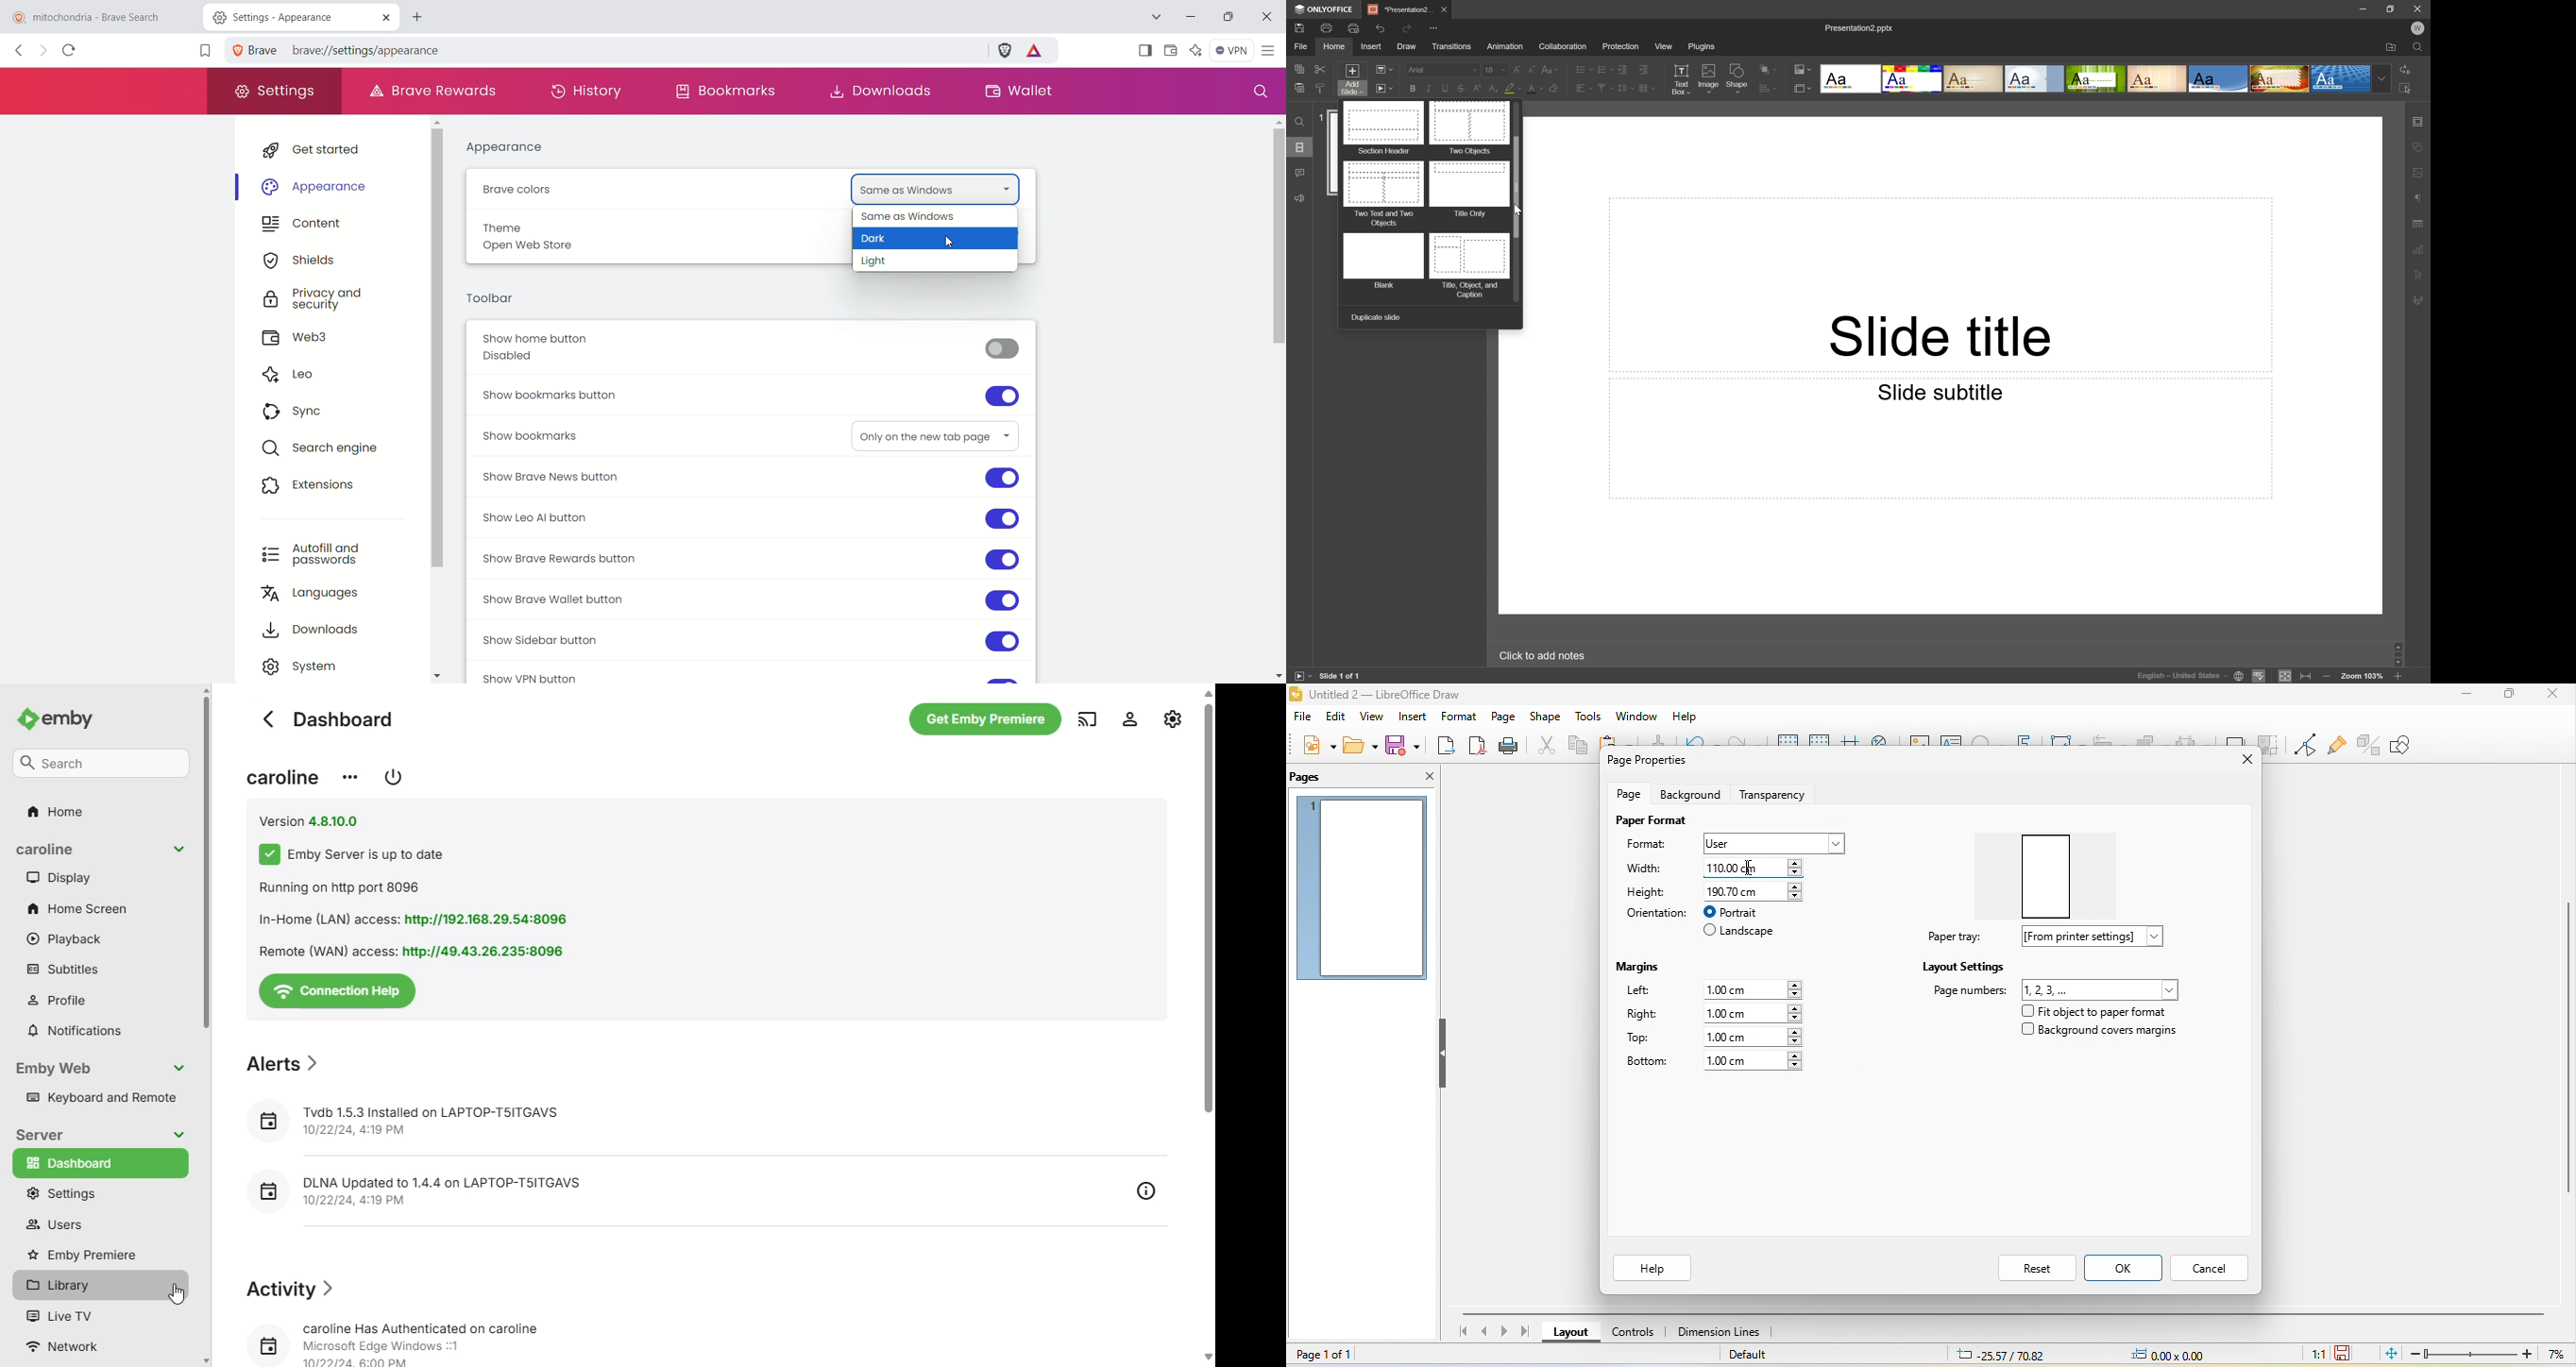 The height and width of the screenshot is (1372, 2576). Describe the element at coordinates (2369, 743) in the screenshot. I see `toggle extrusion` at that location.